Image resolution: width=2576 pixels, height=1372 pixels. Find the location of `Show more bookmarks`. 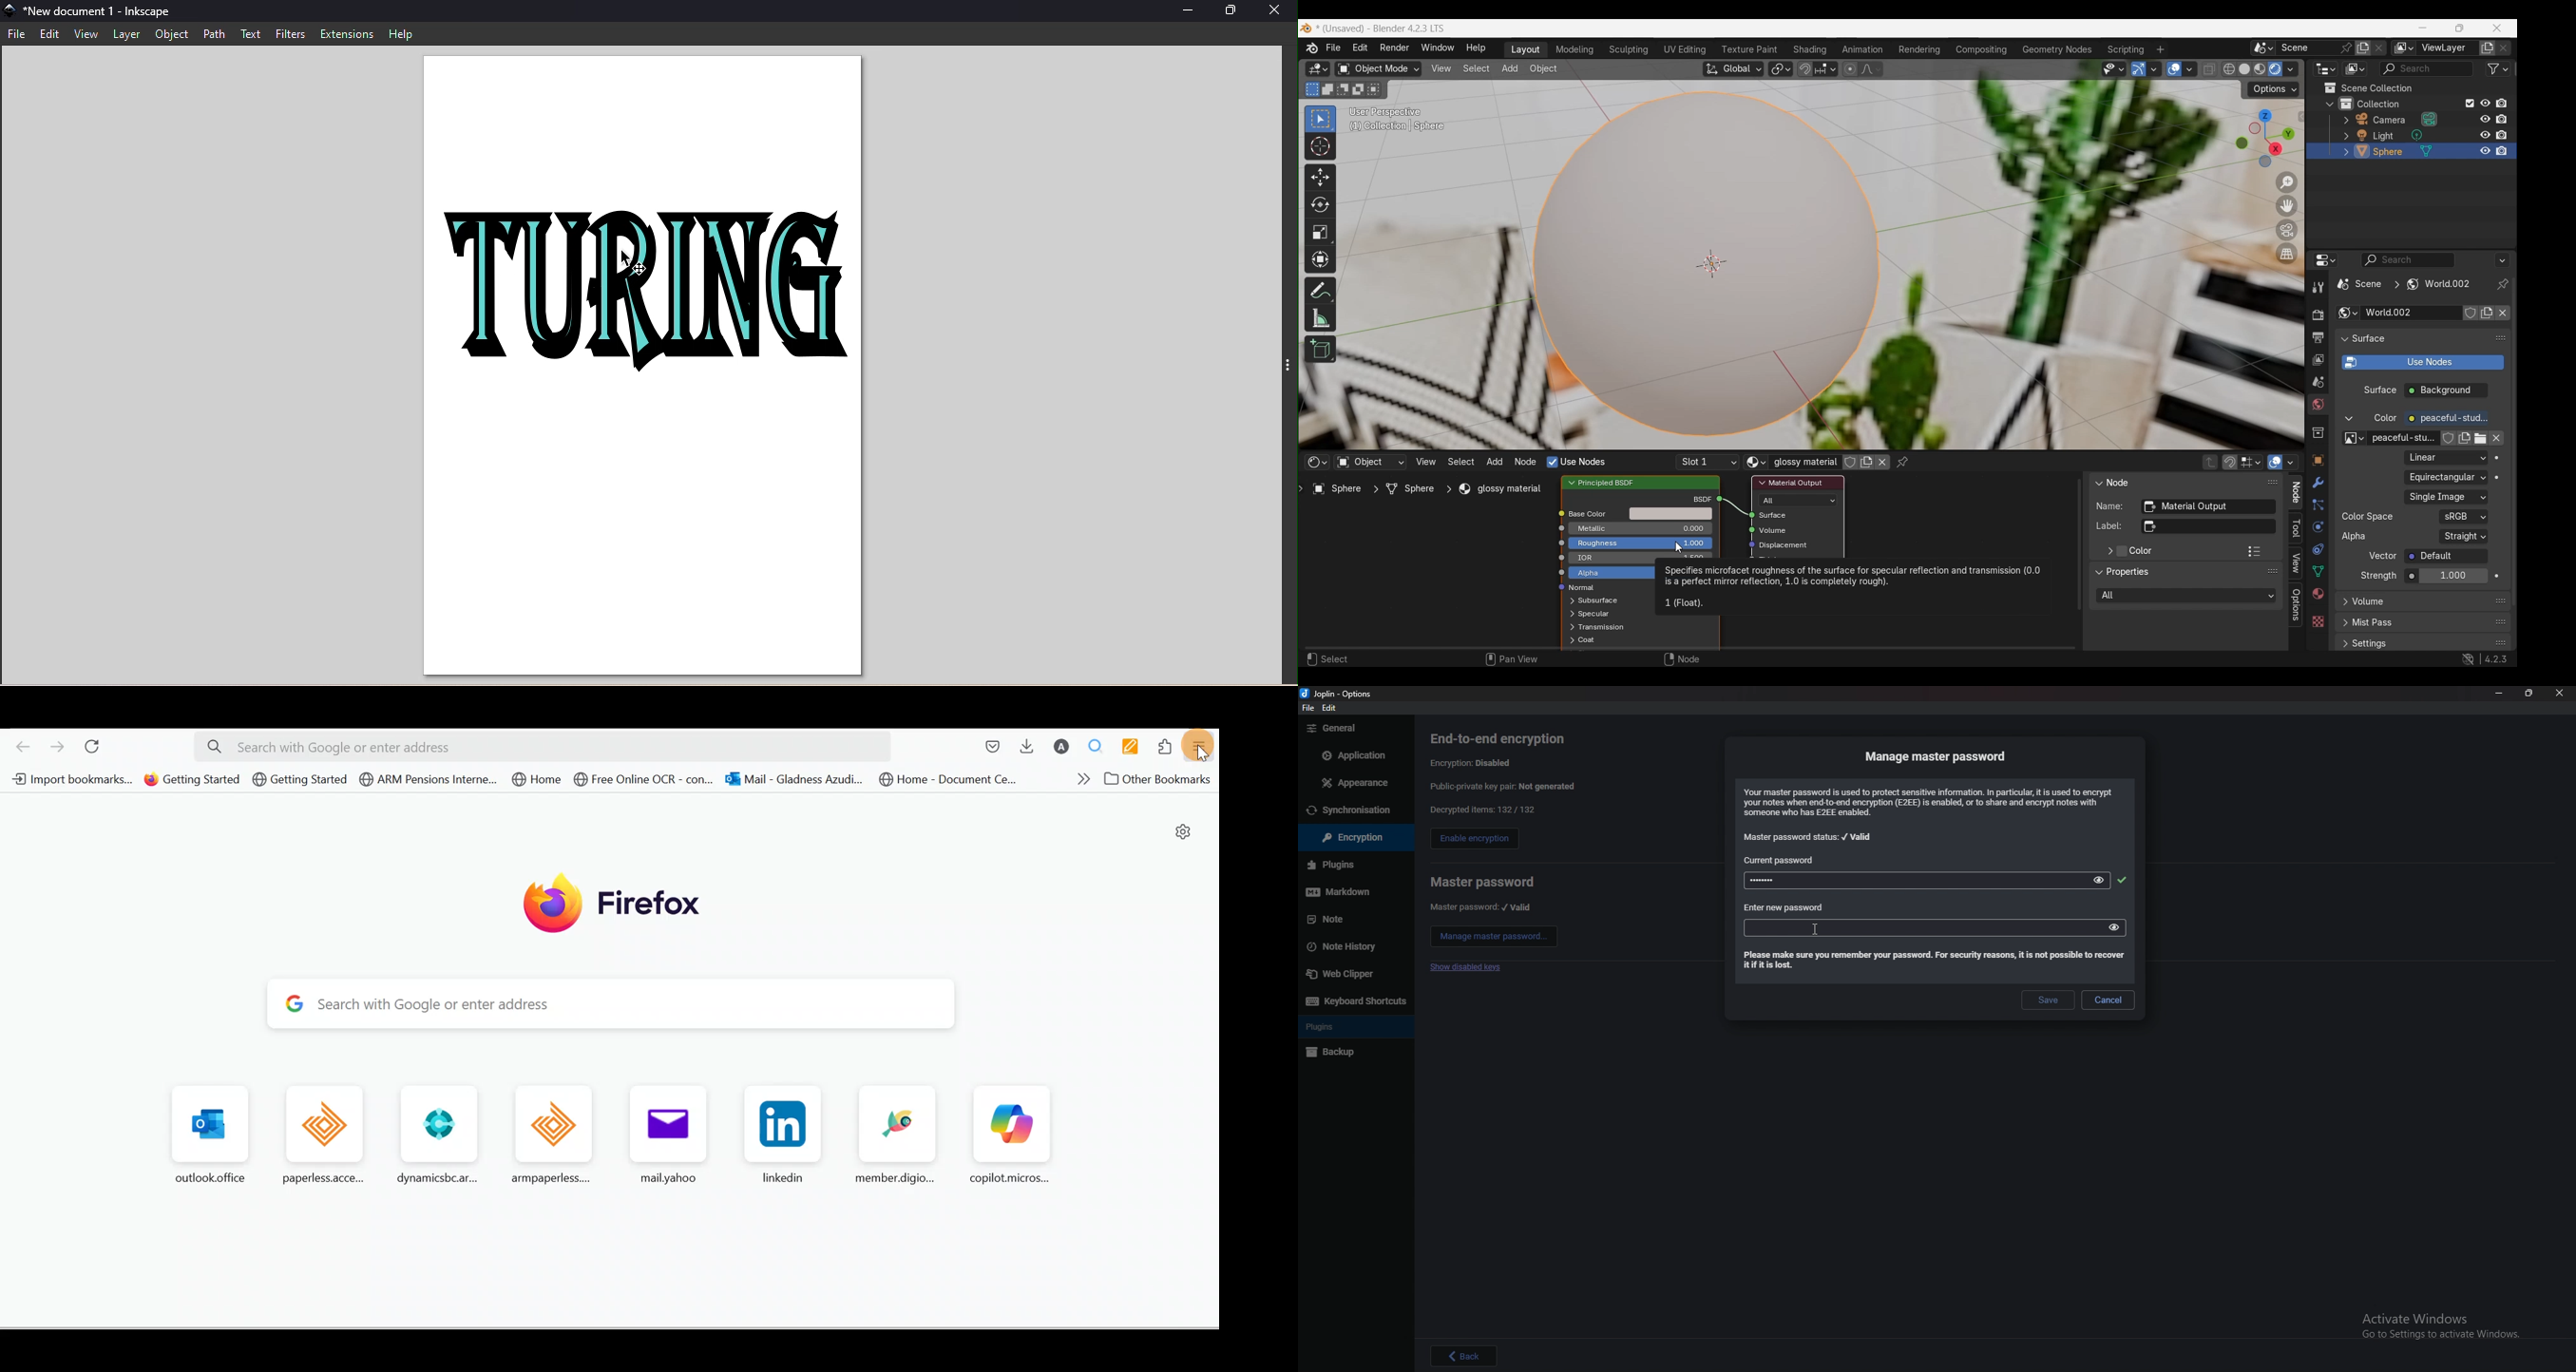

Show more bookmarks is located at coordinates (1079, 778).